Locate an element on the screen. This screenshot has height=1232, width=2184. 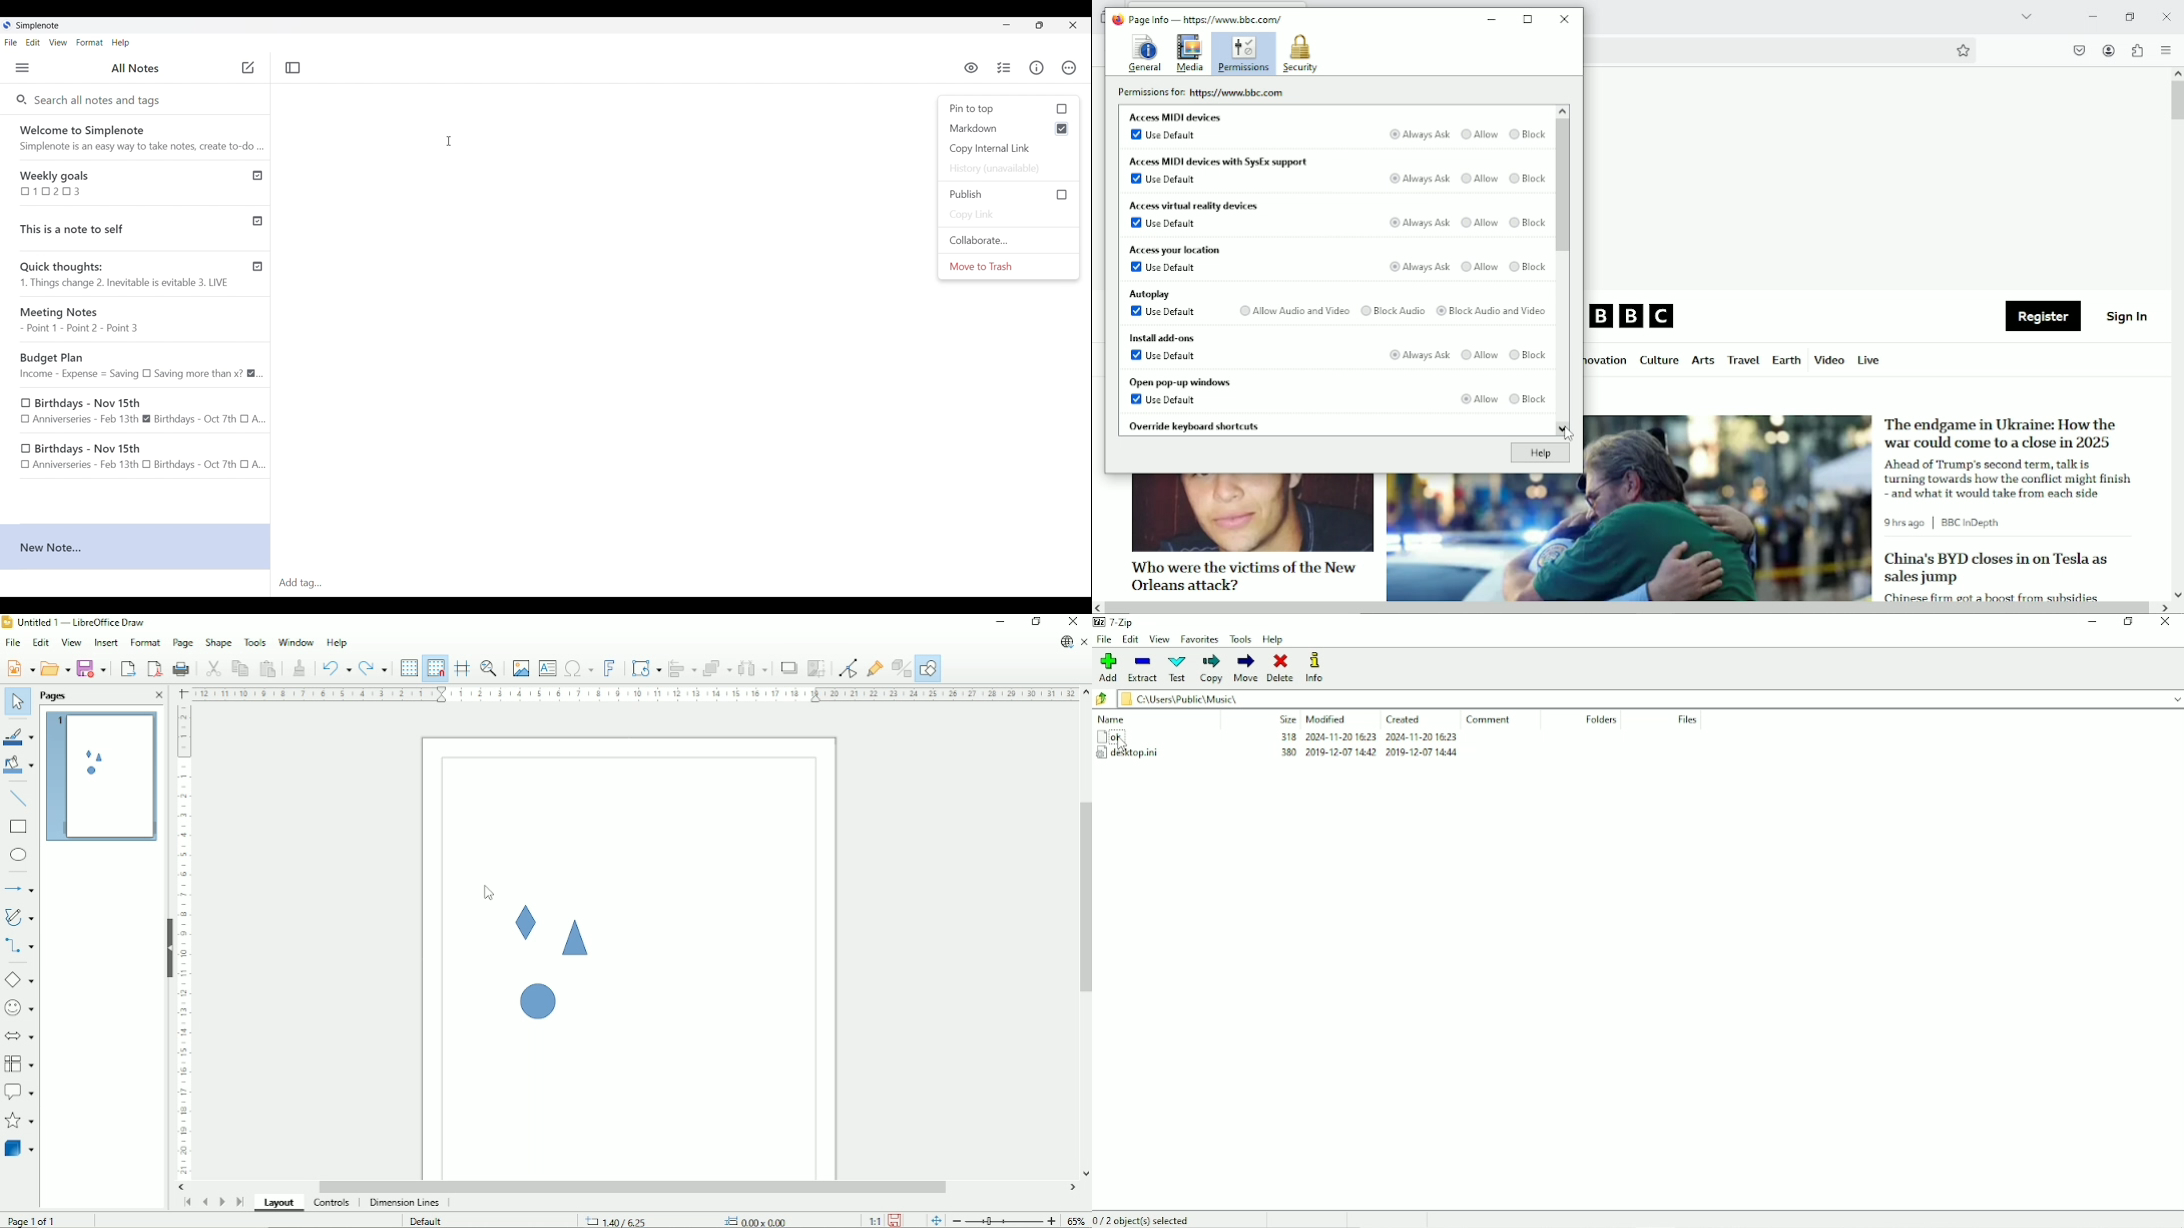
Arts is located at coordinates (1702, 362).